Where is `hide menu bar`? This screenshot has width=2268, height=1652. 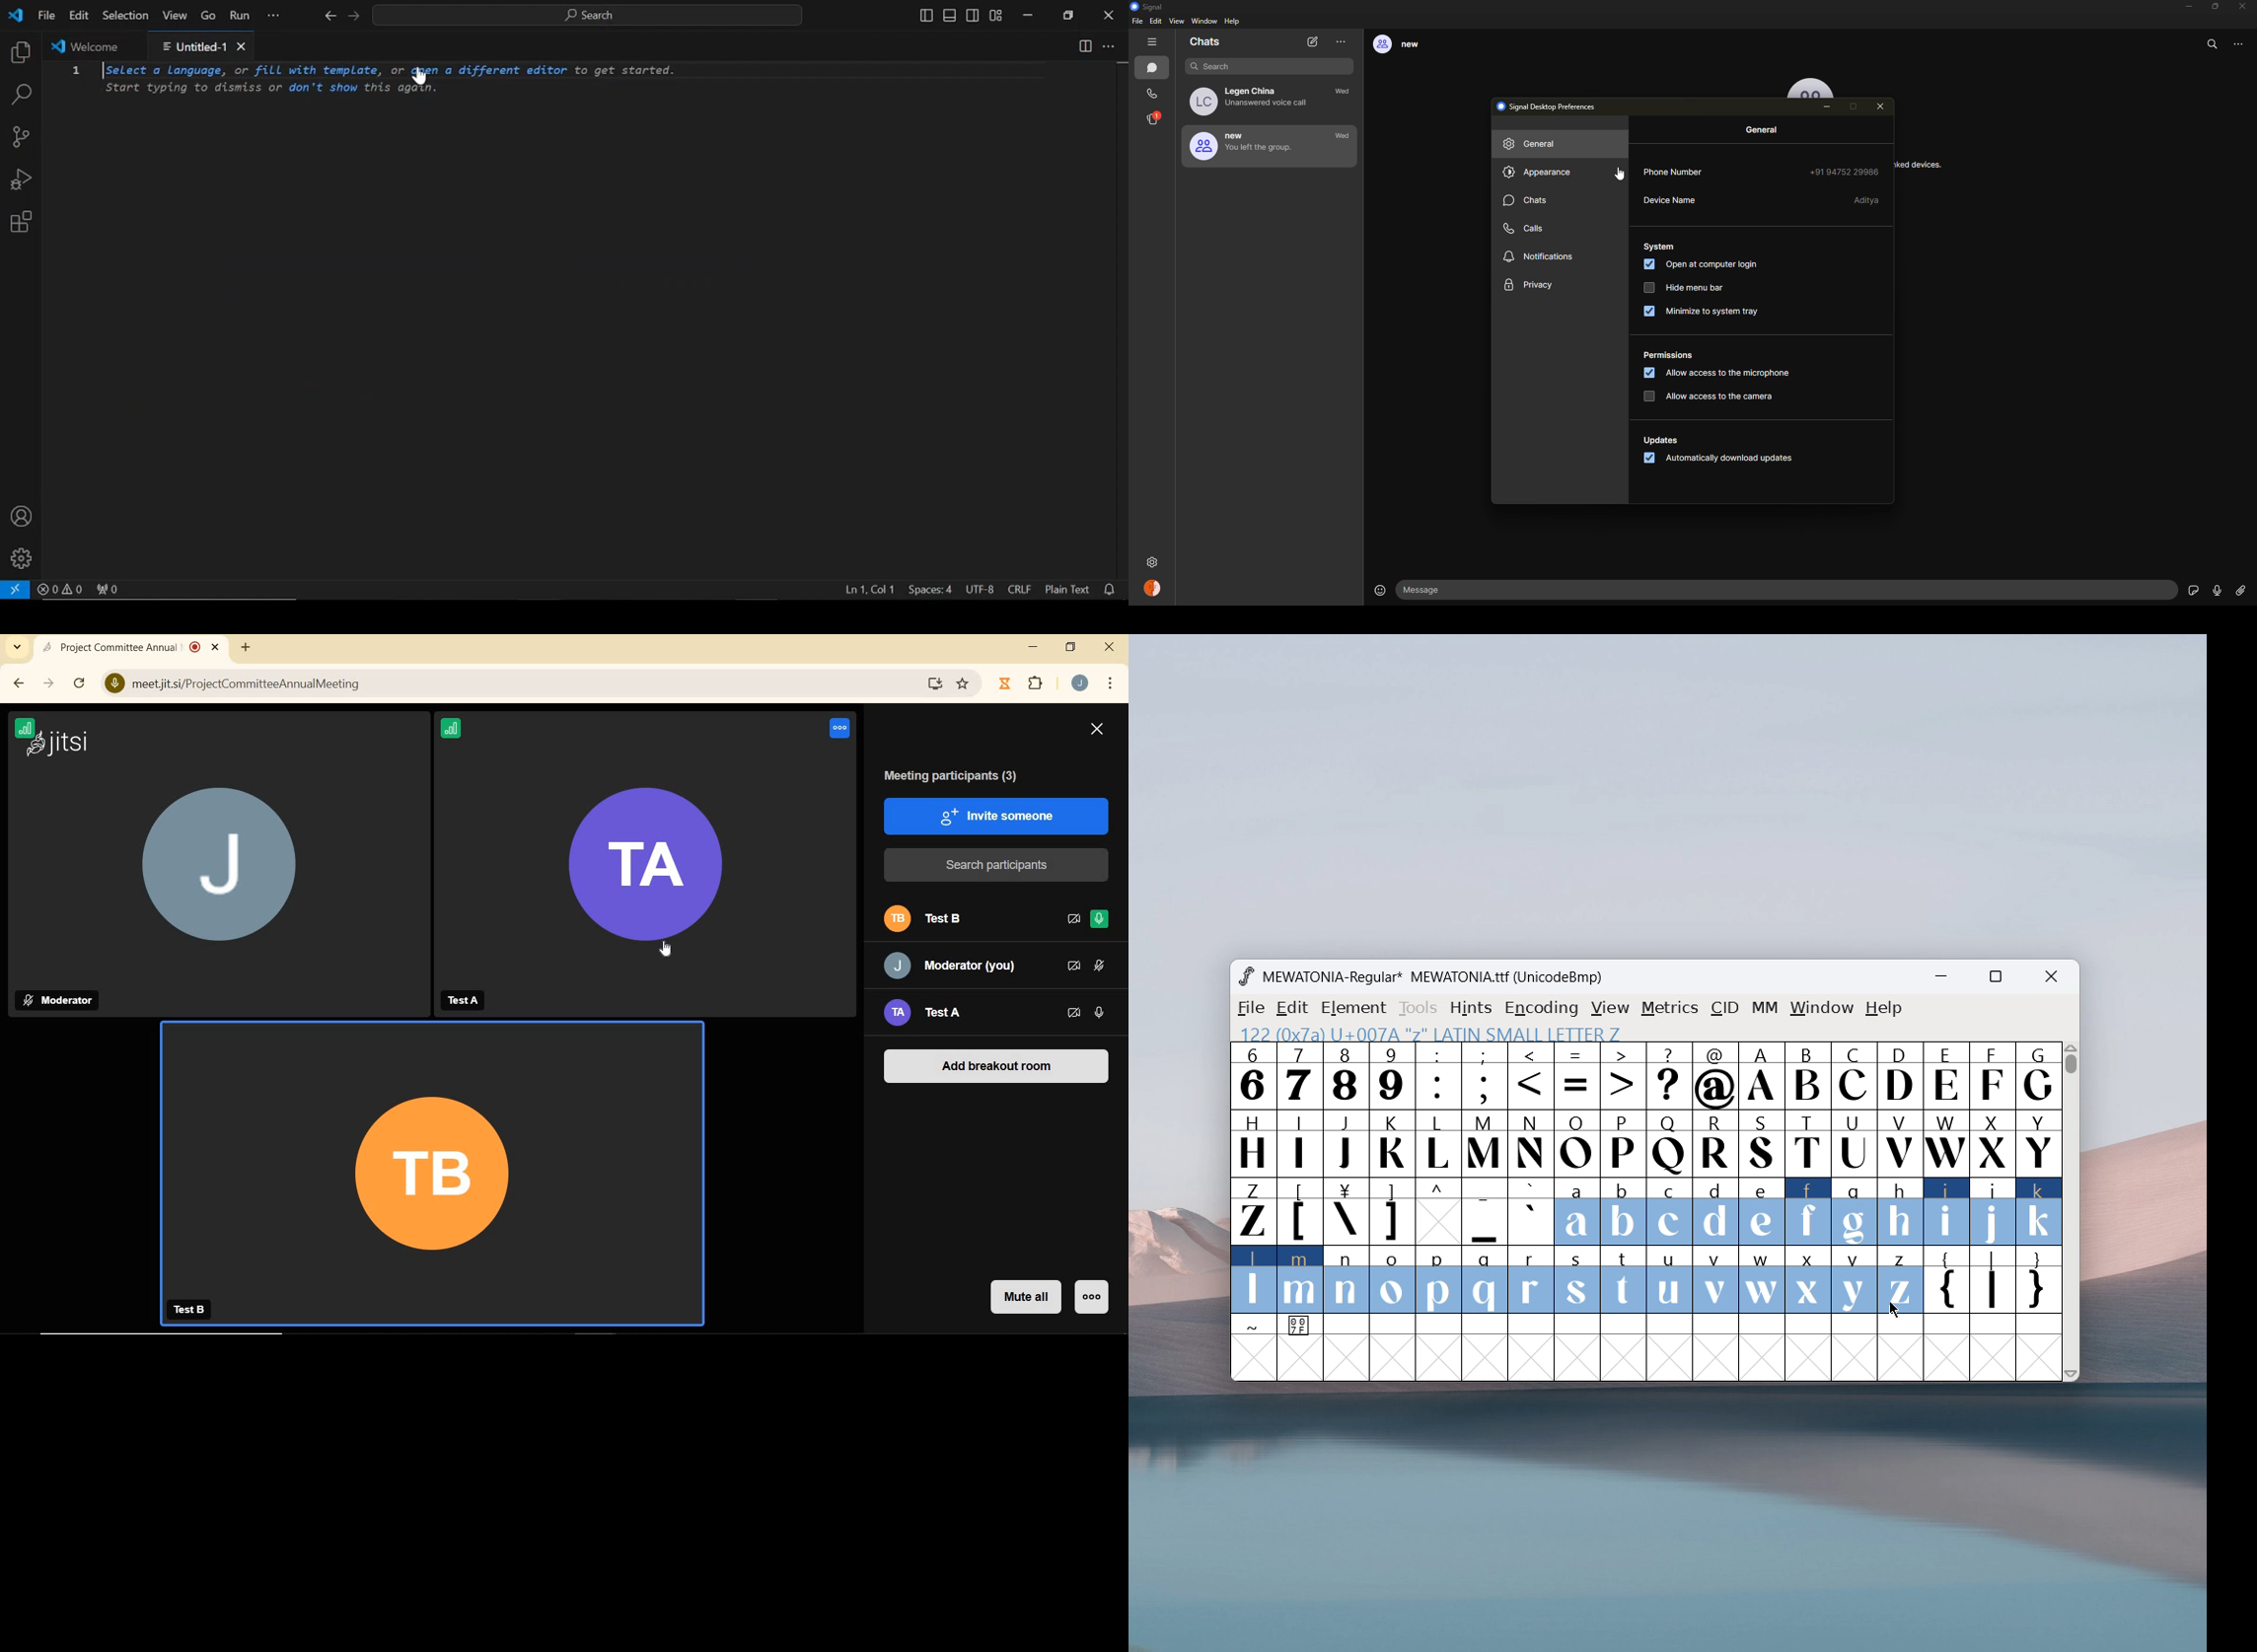
hide menu bar is located at coordinates (1680, 288).